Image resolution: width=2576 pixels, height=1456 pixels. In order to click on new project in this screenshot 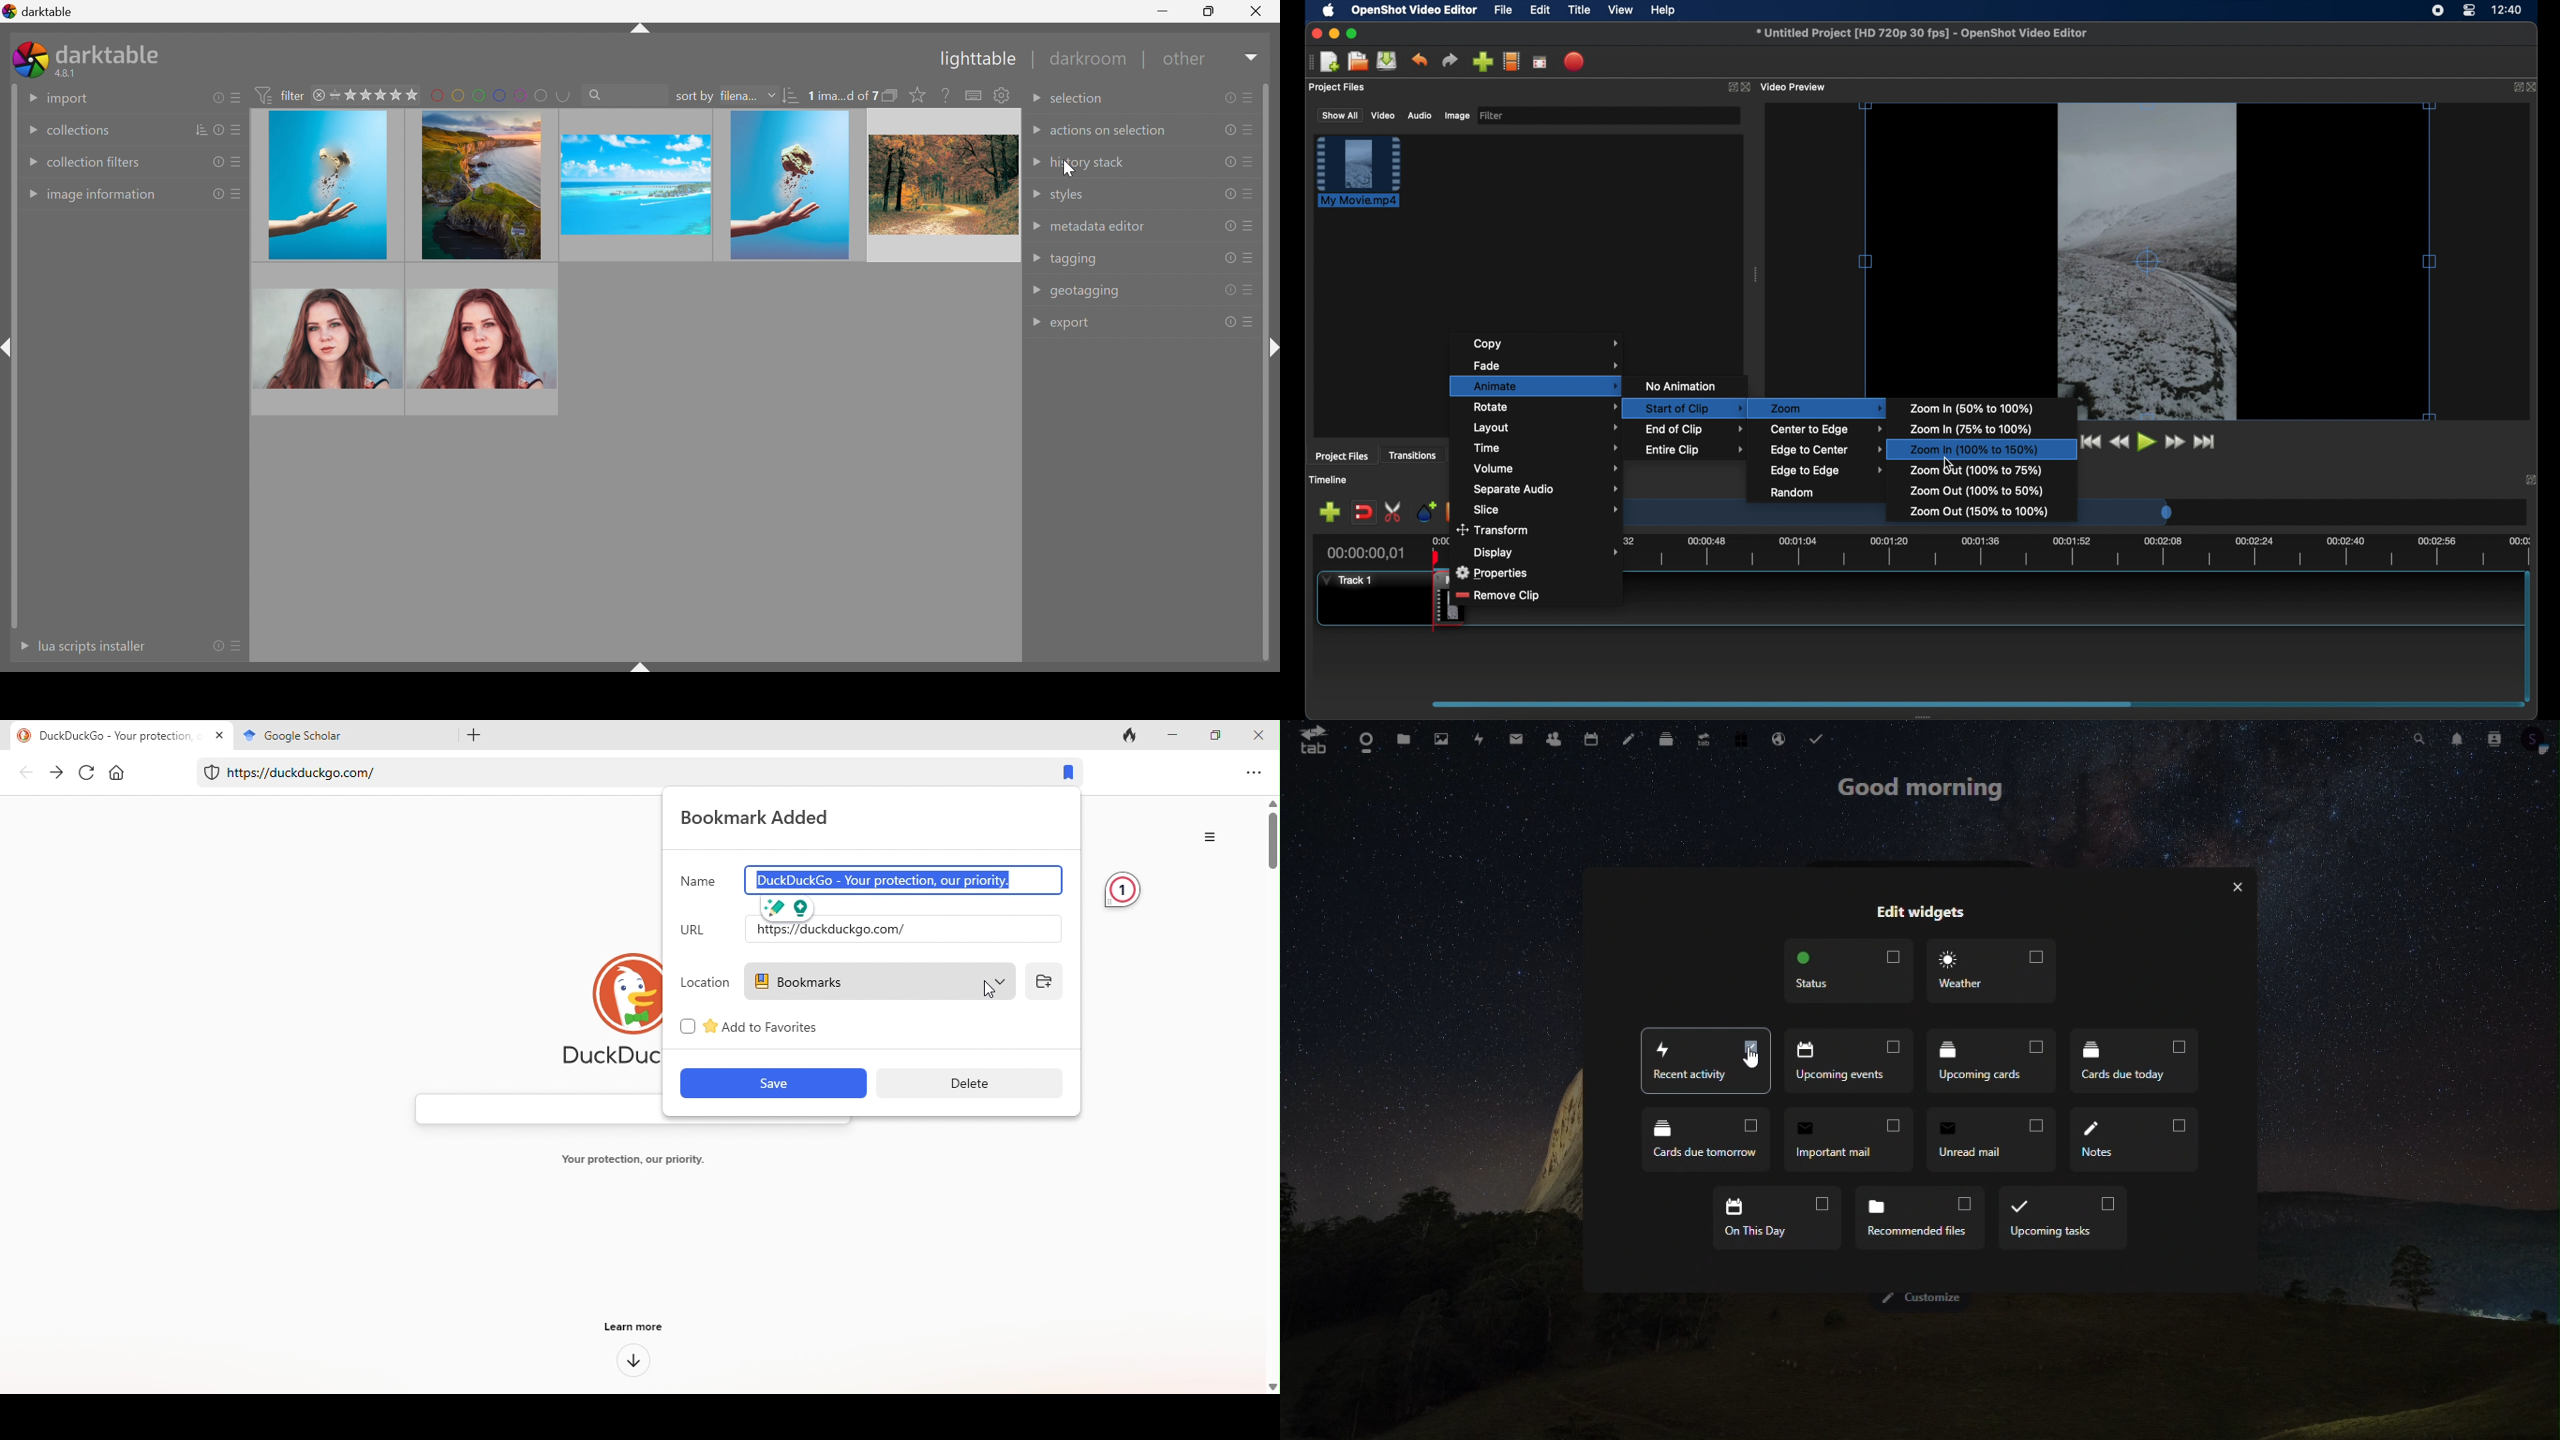, I will do `click(1330, 62)`.